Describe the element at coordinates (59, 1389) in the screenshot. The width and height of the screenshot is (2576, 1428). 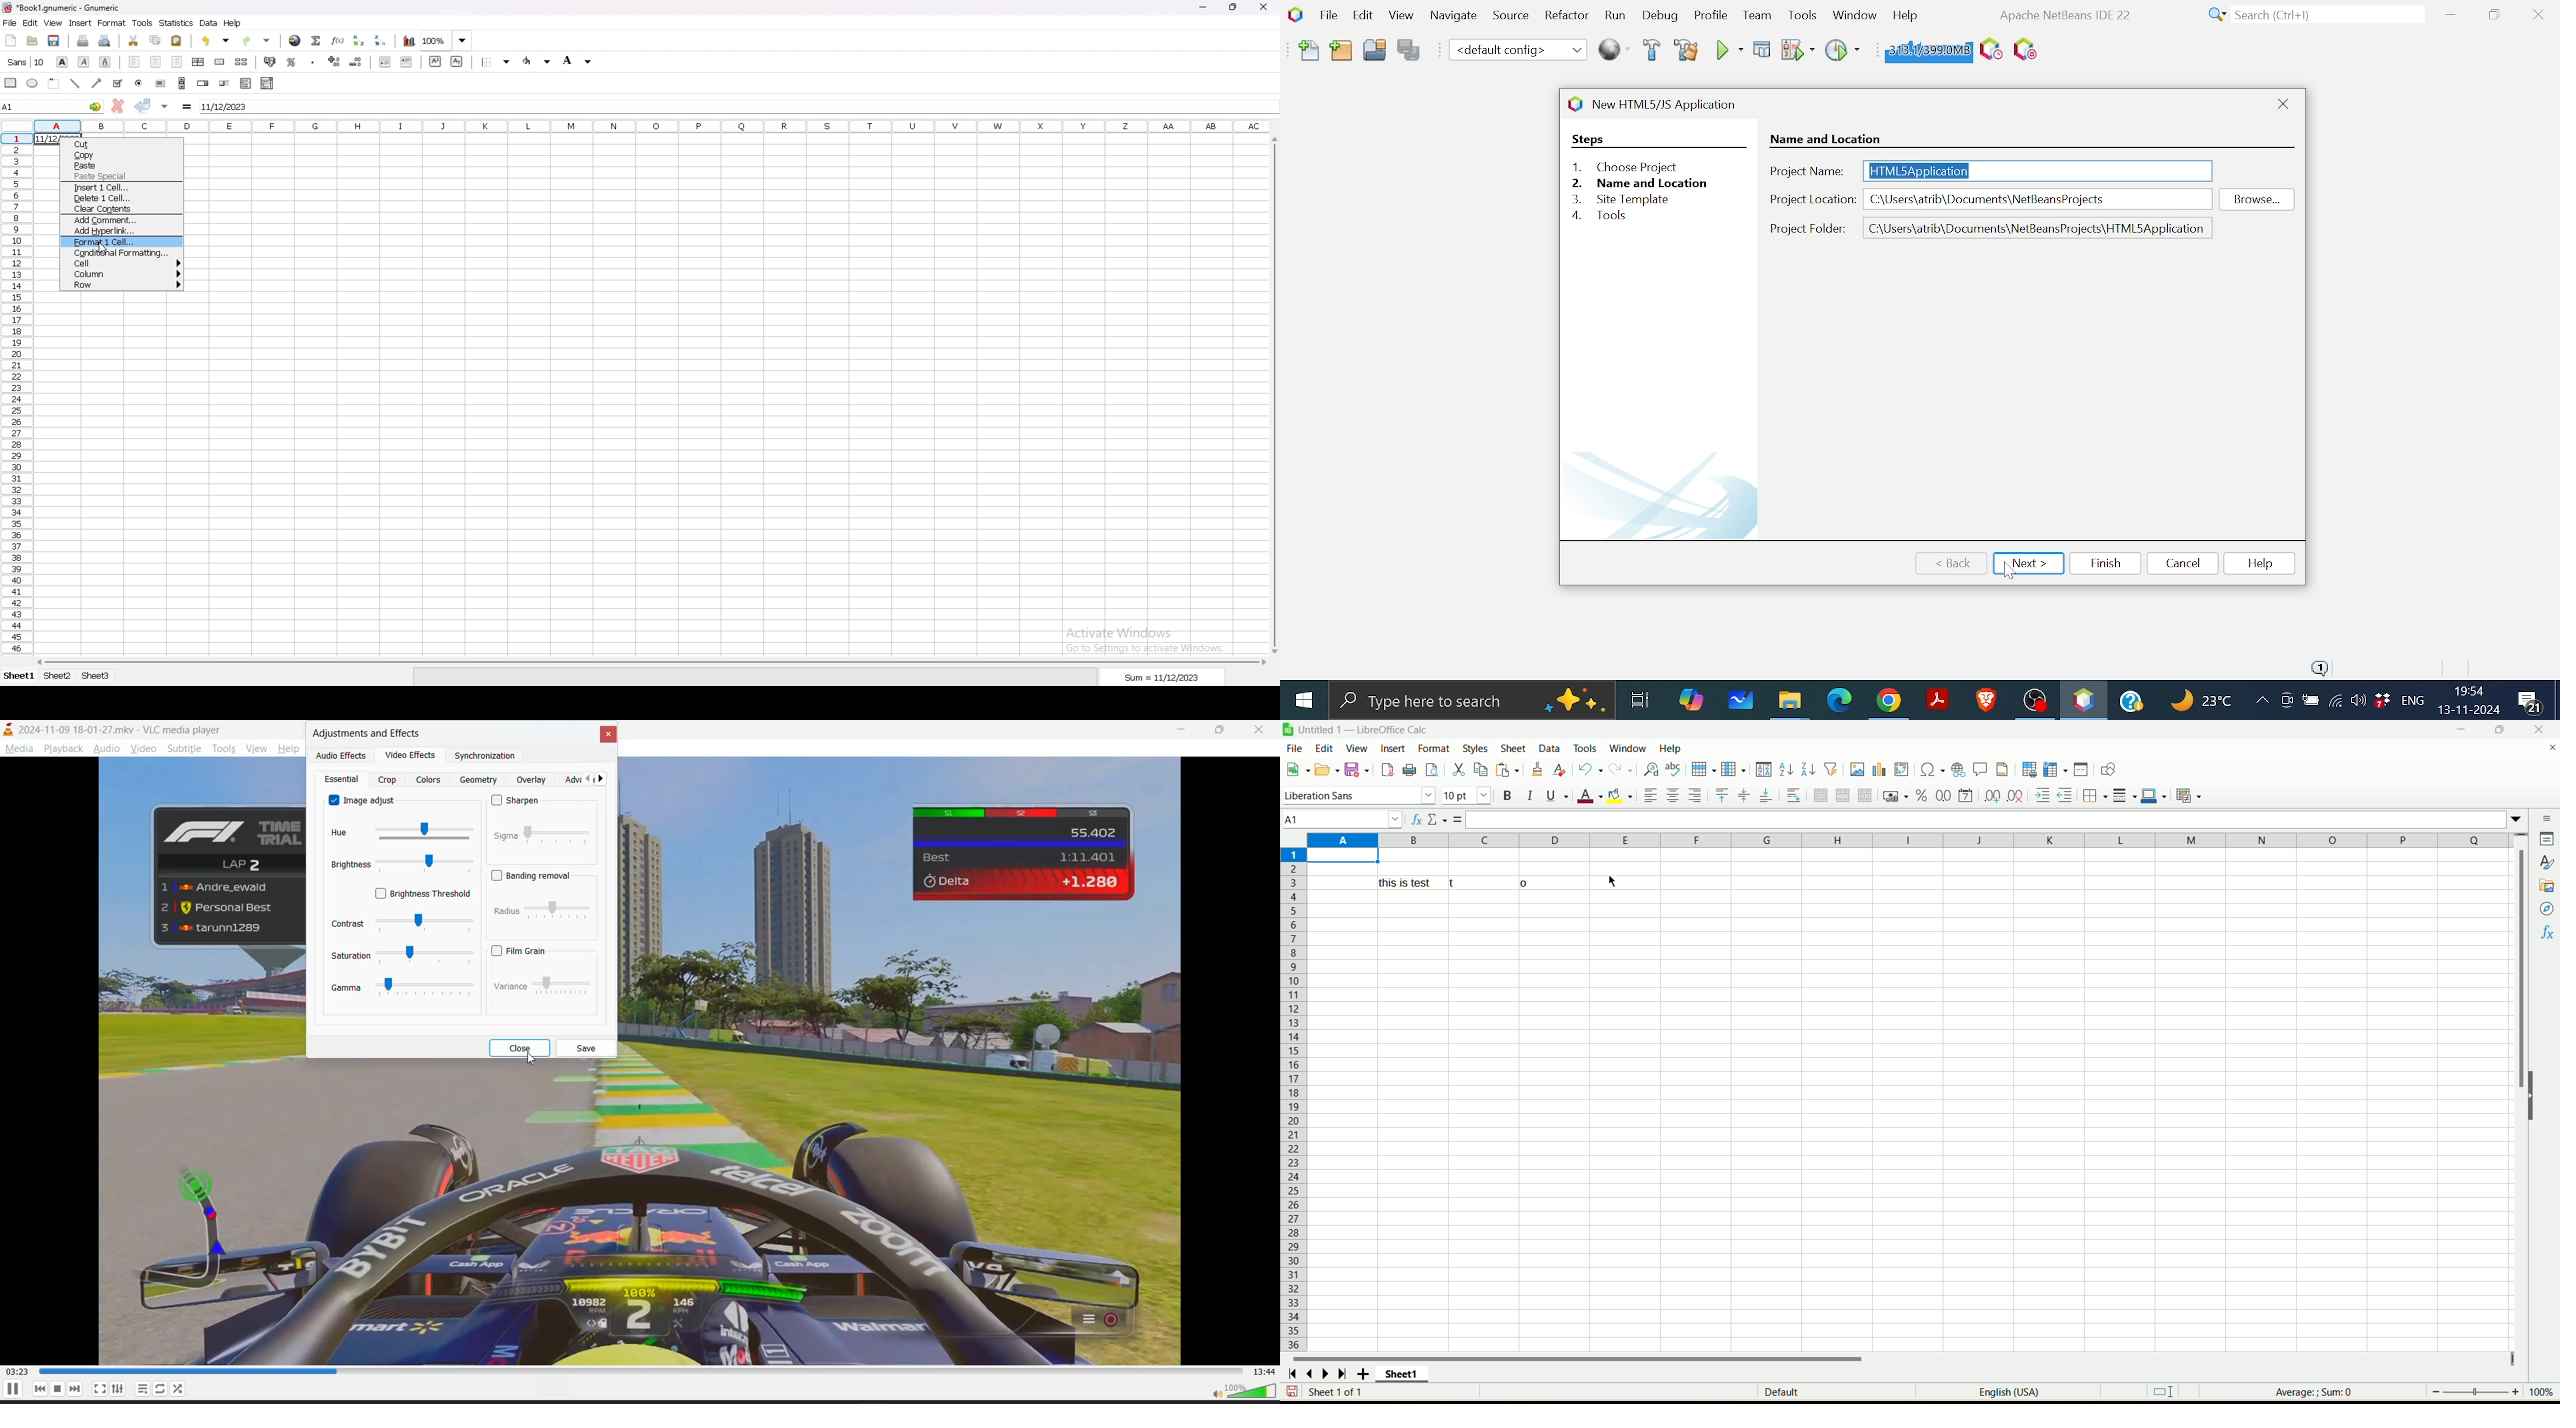
I see `stop` at that location.